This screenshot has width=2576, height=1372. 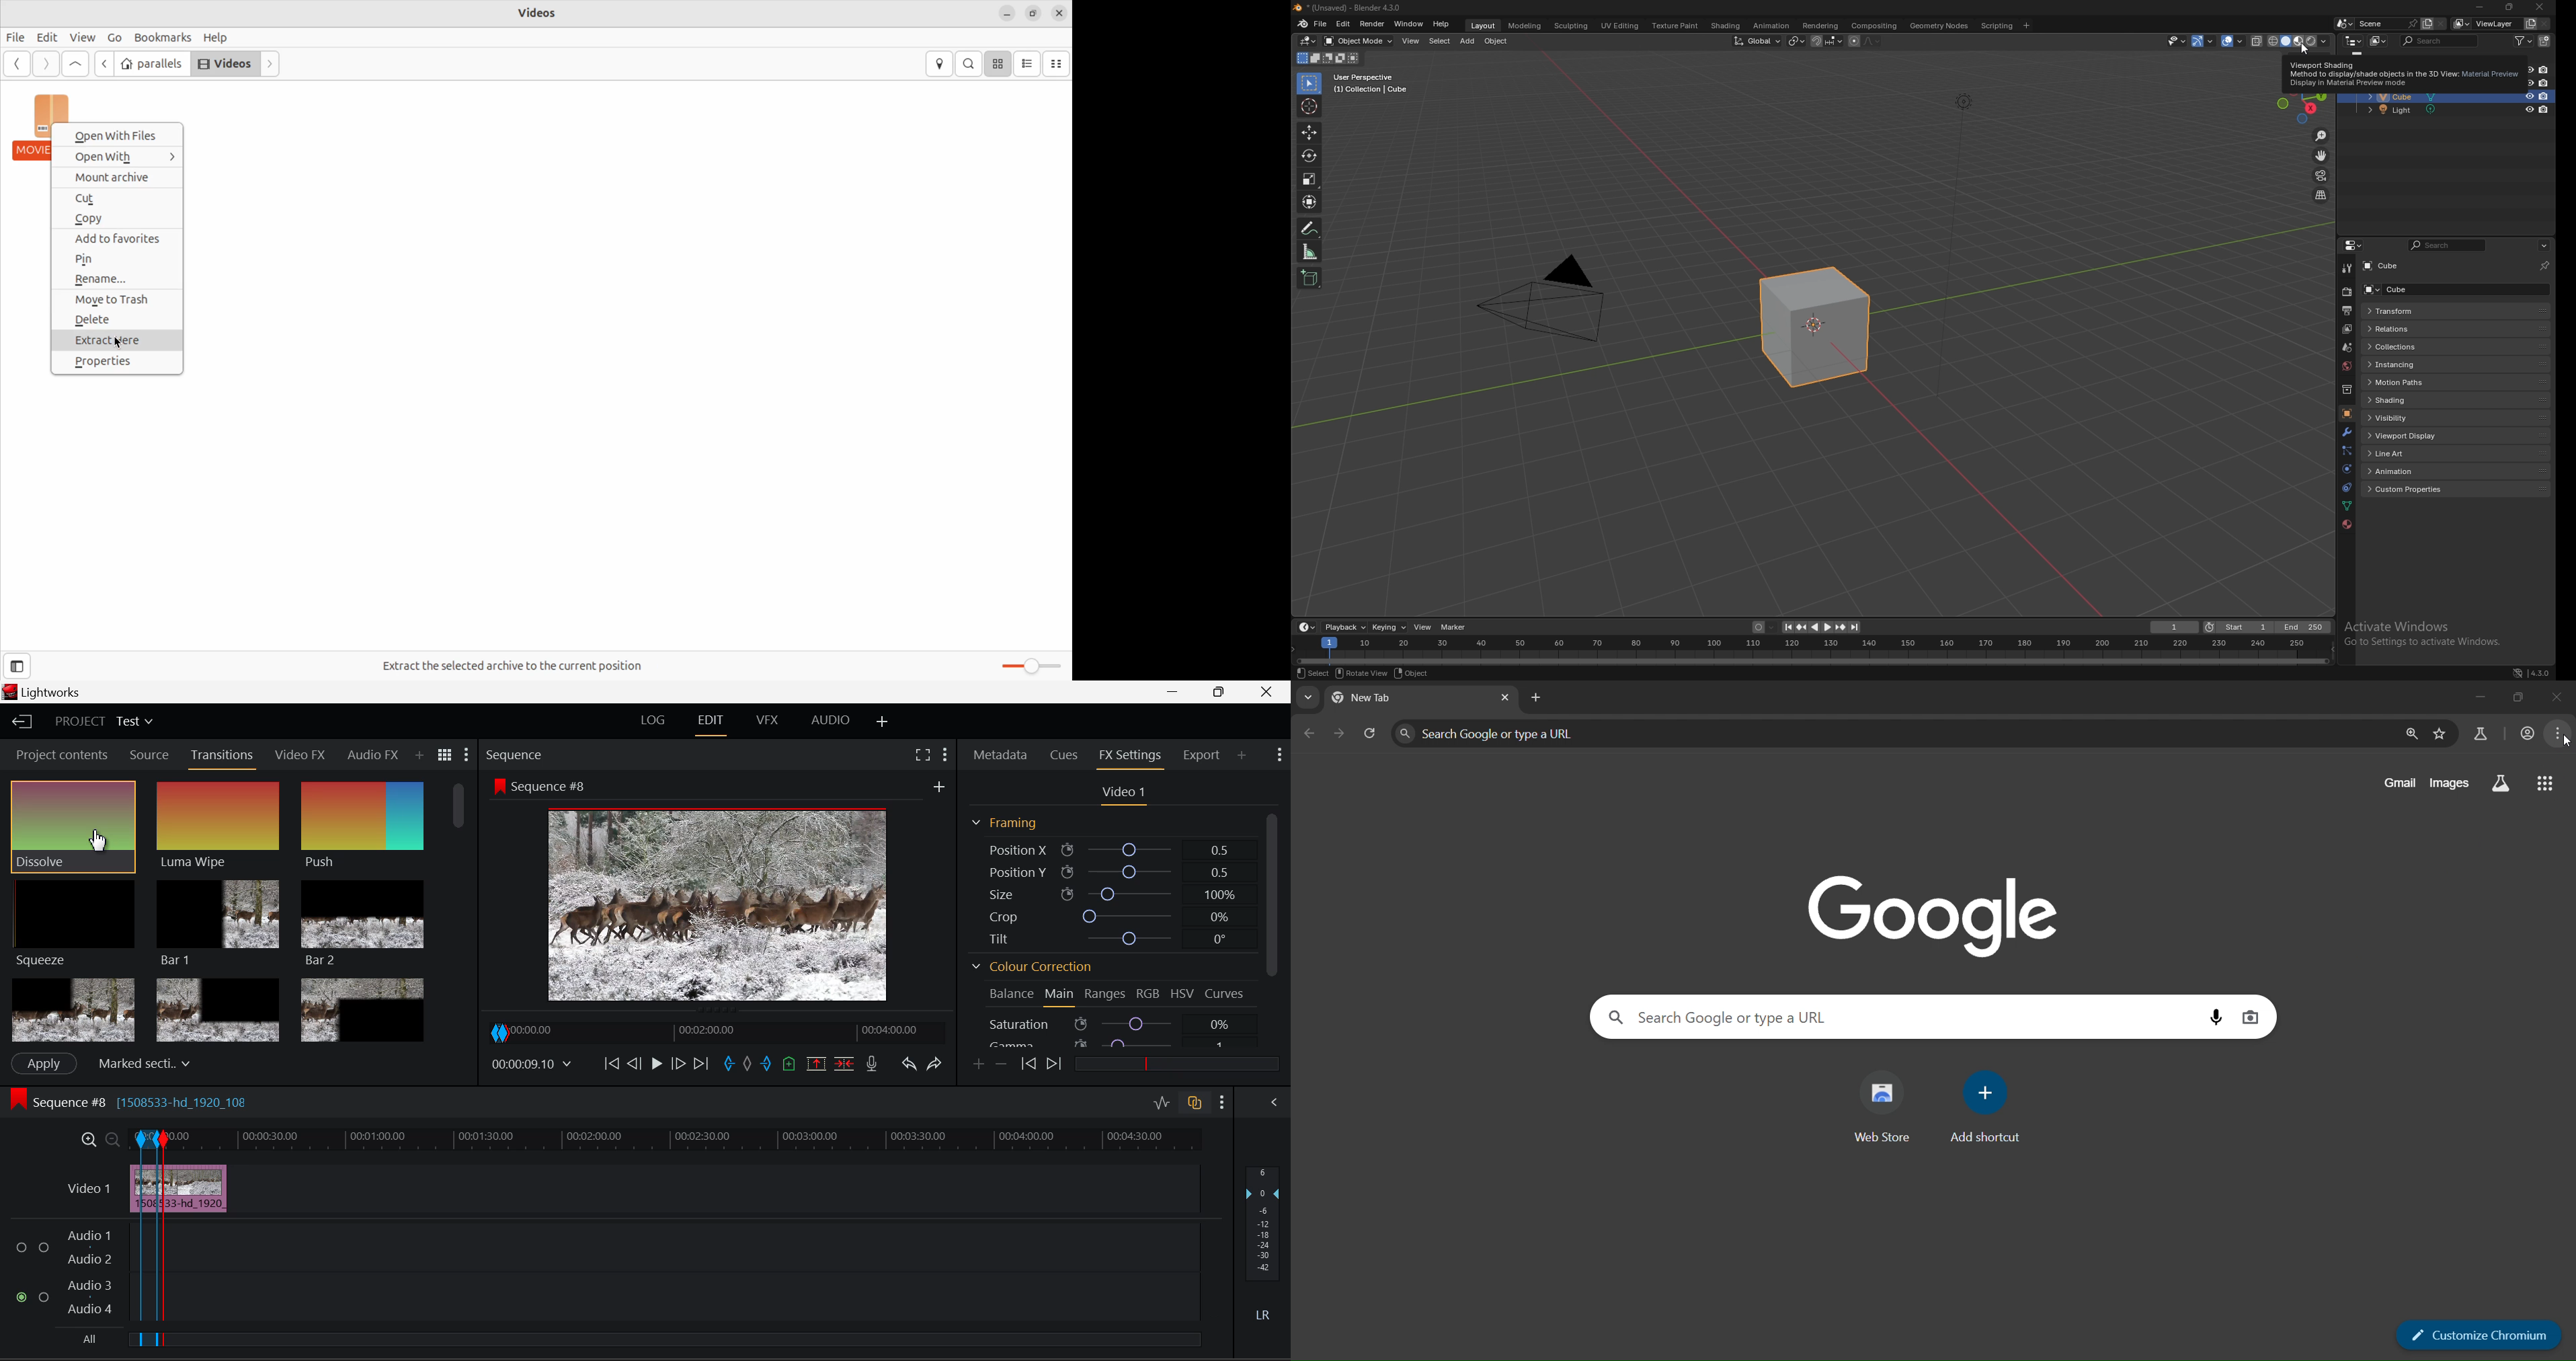 What do you see at coordinates (1312, 733) in the screenshot?
I see `go back page` at bounding box center [1312, 733].